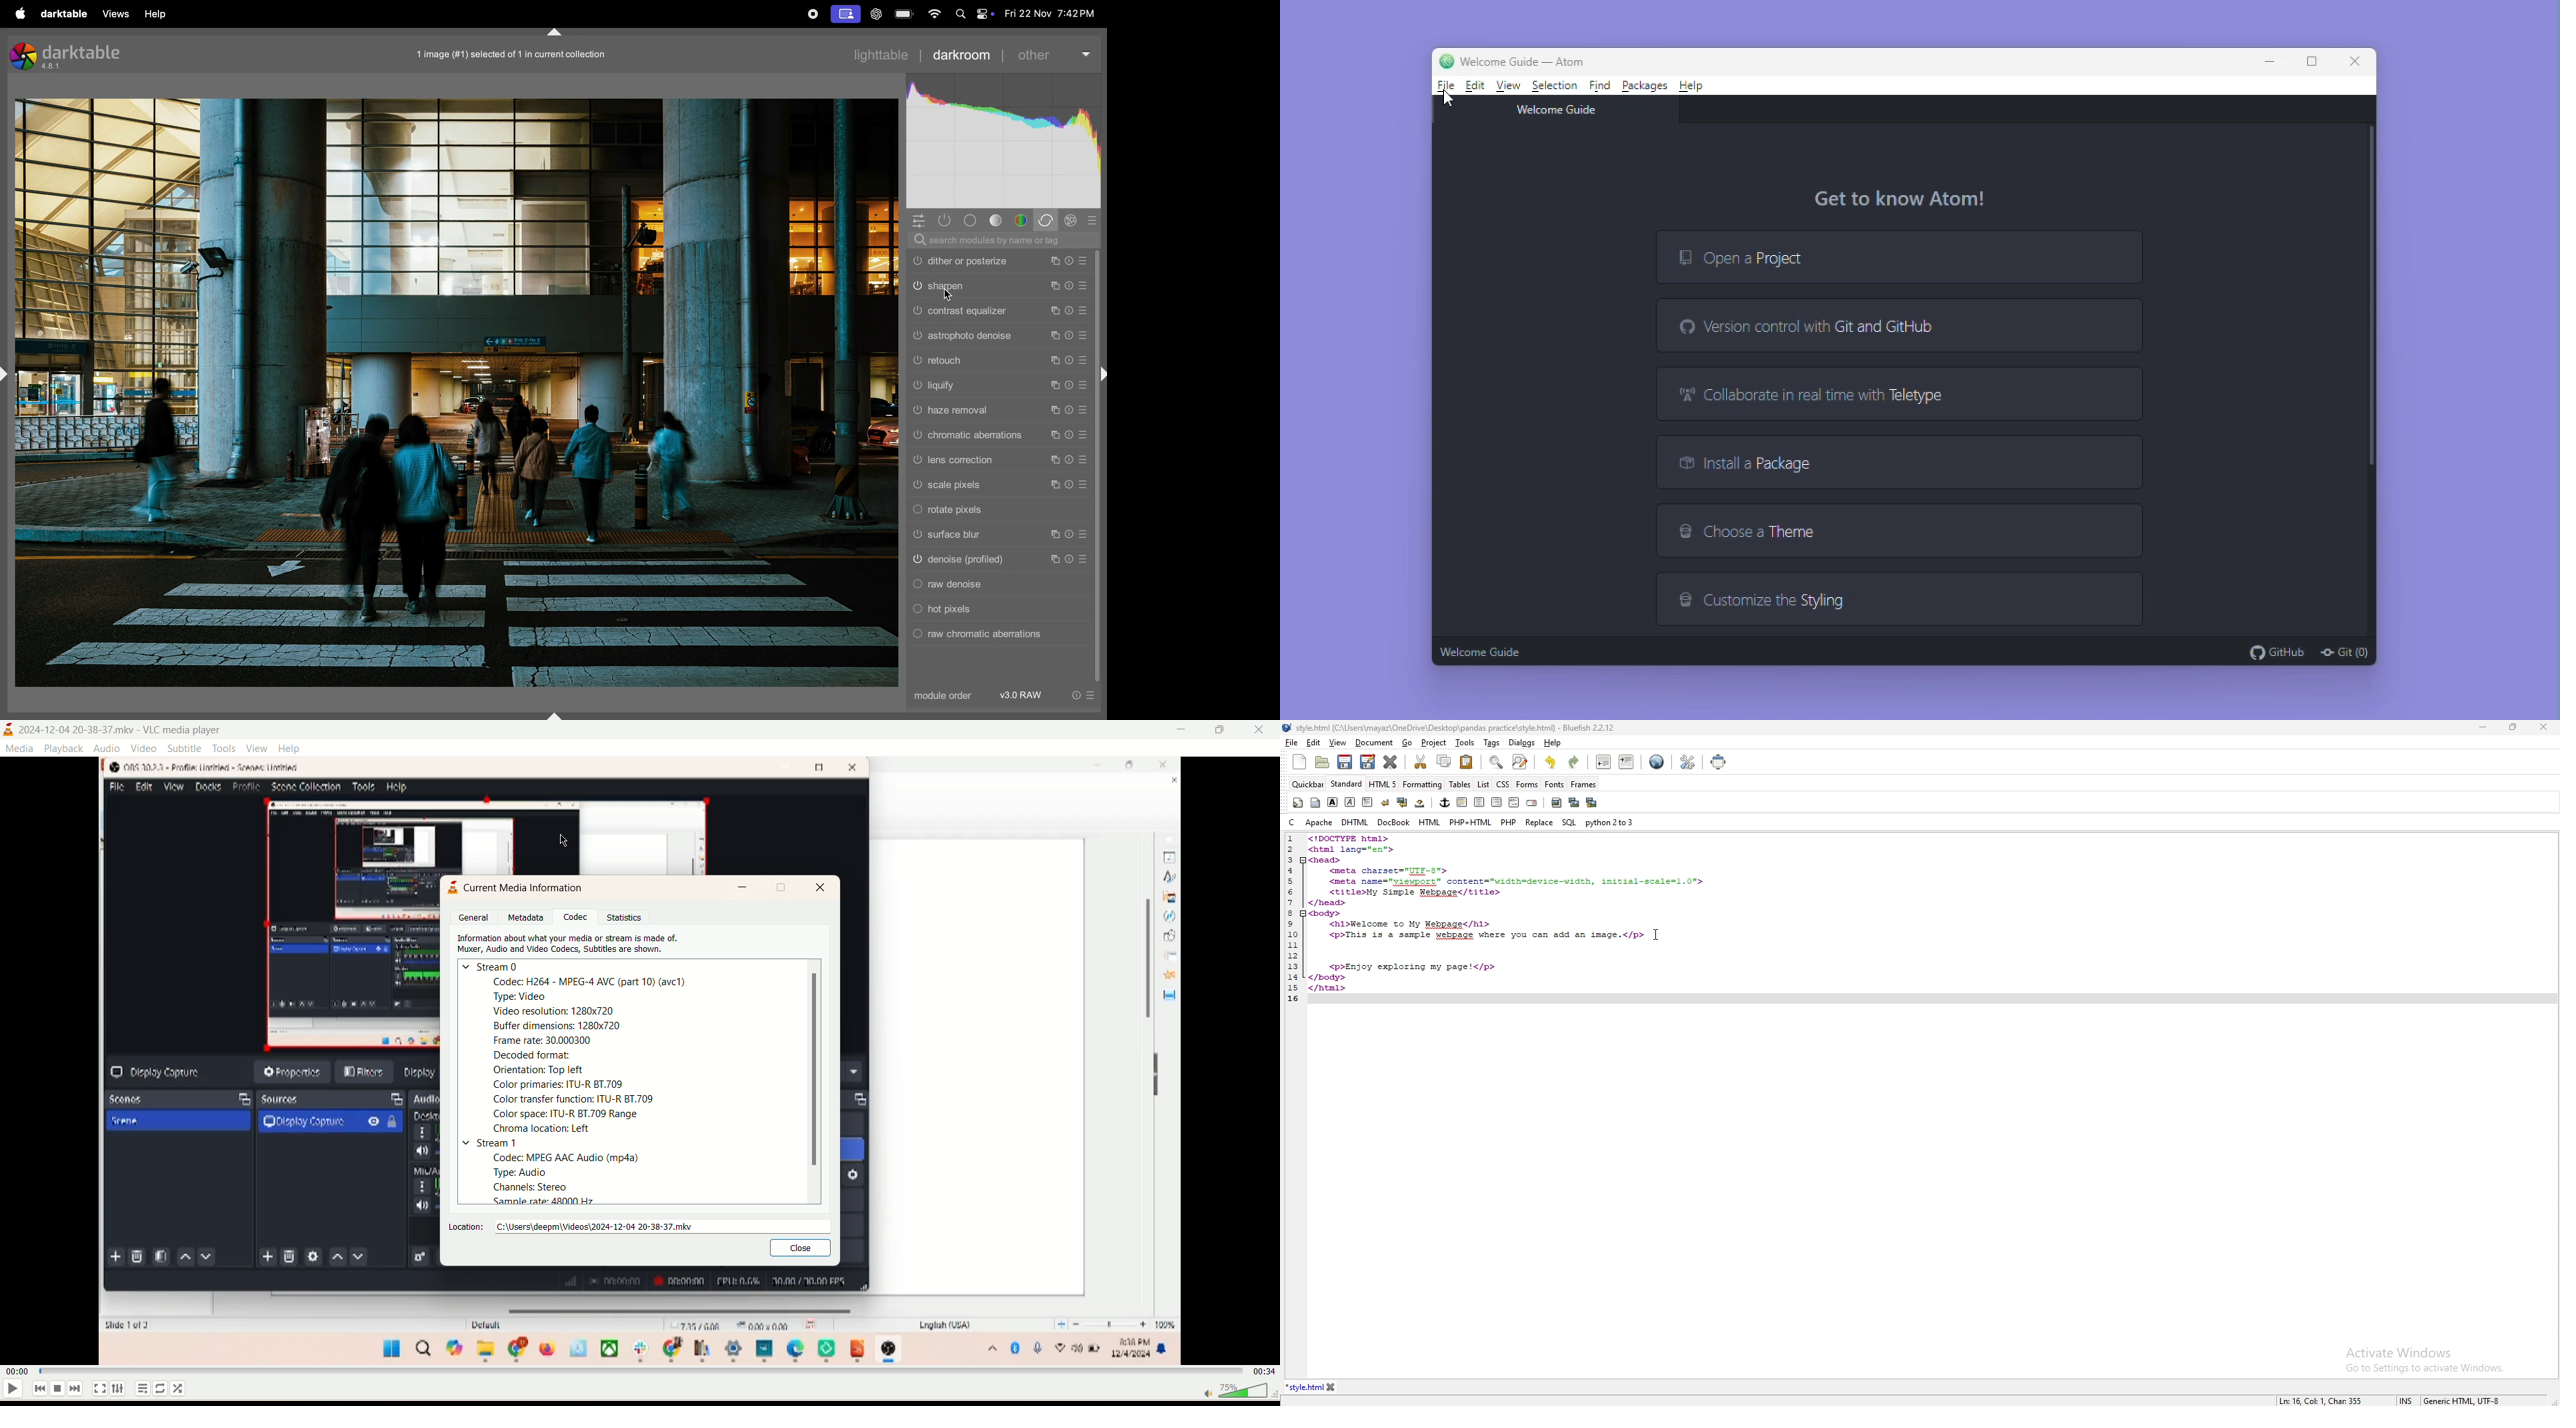 This screenshot has width=2576, height=1428. I want to click on full screen, so click(99, 1389).